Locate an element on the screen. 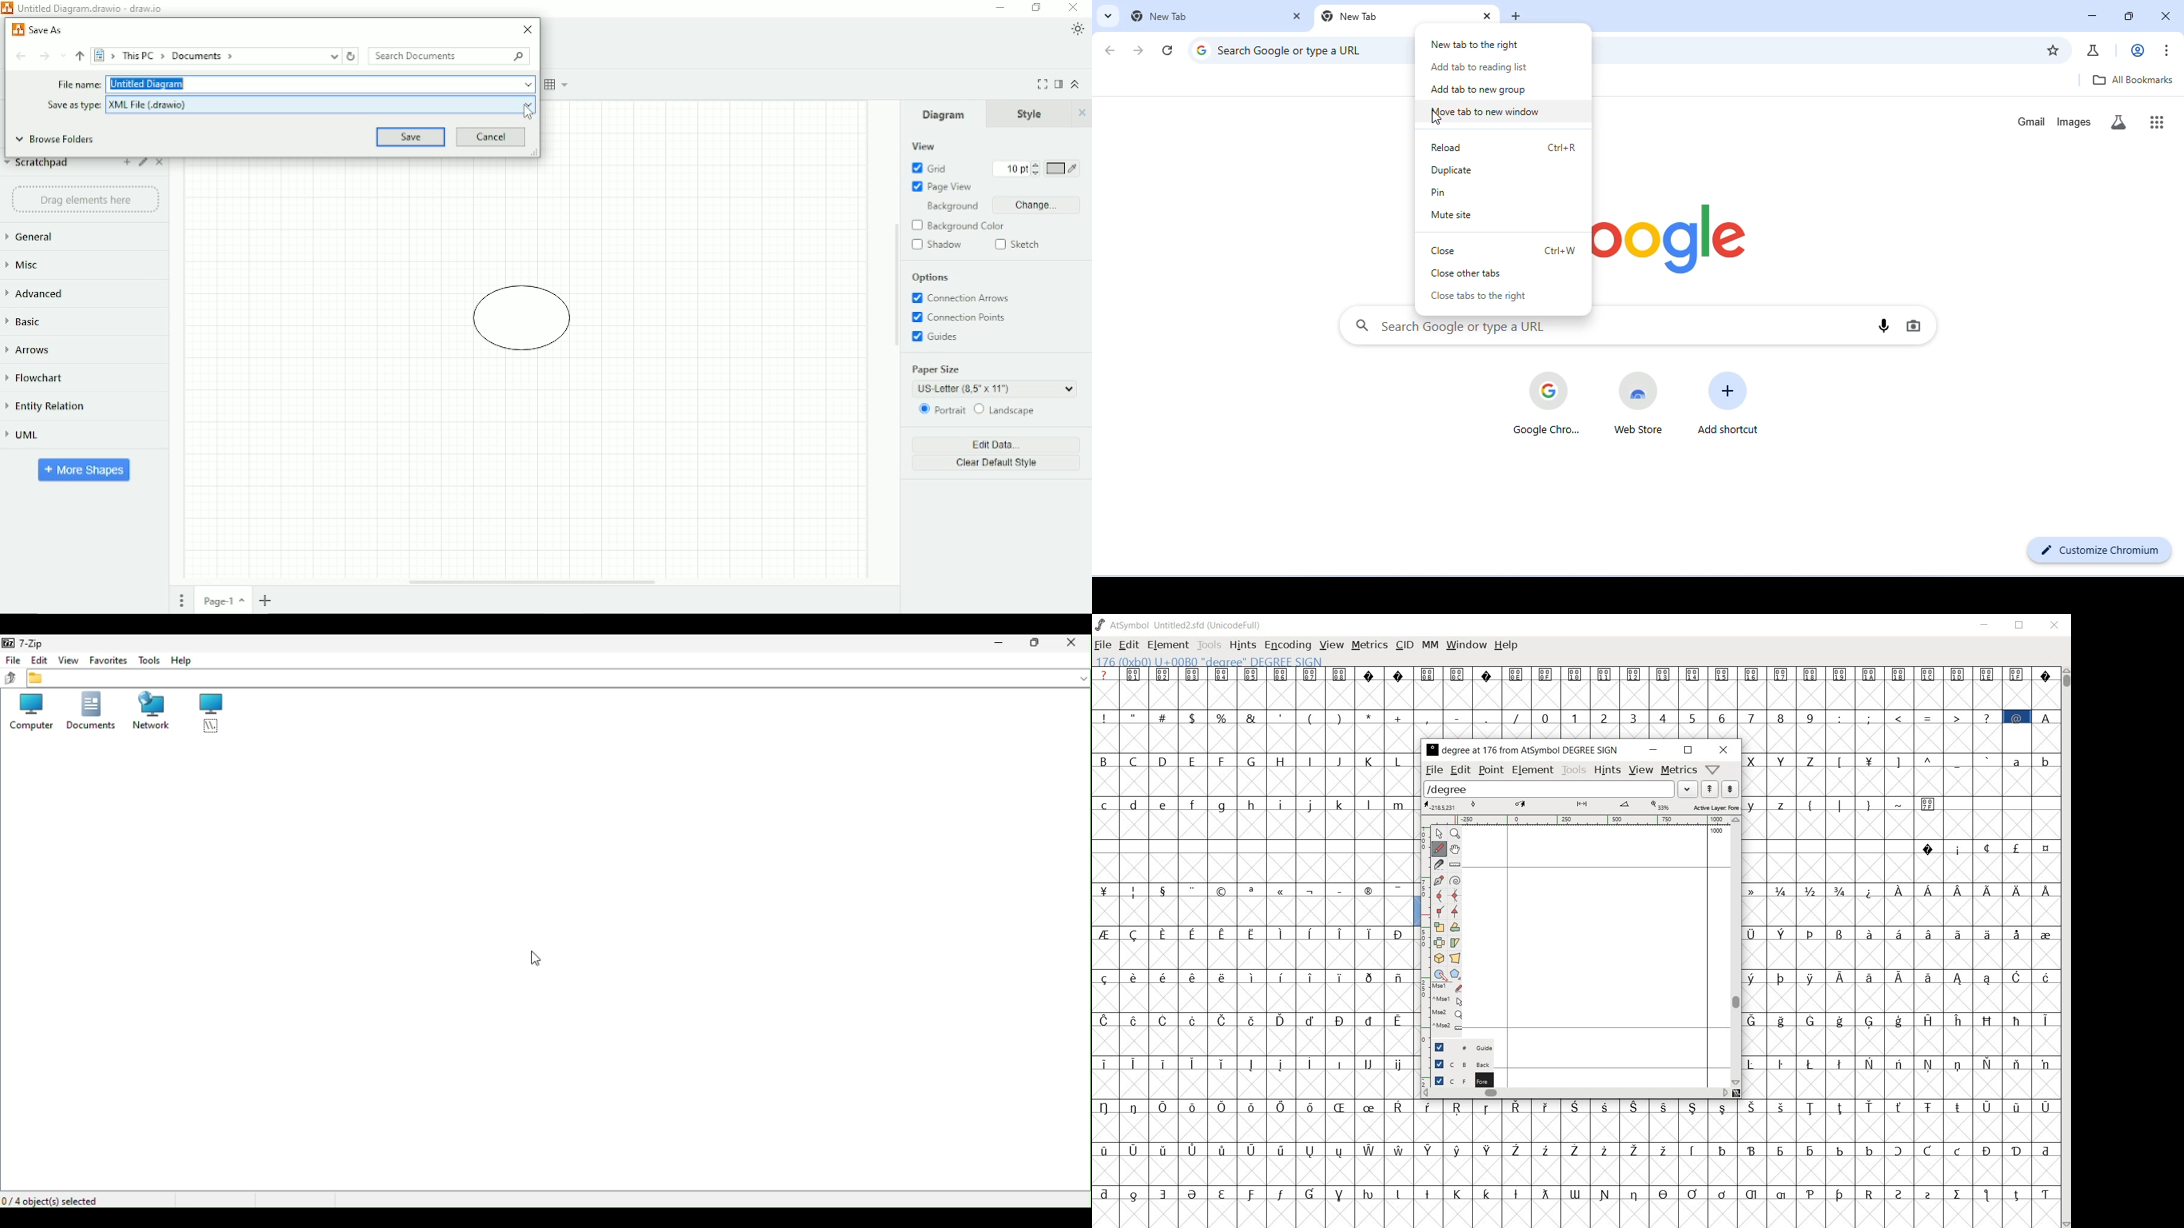 The height and width of the screenshot is (1232, 2184). Network is located at coordinates (153, 711).